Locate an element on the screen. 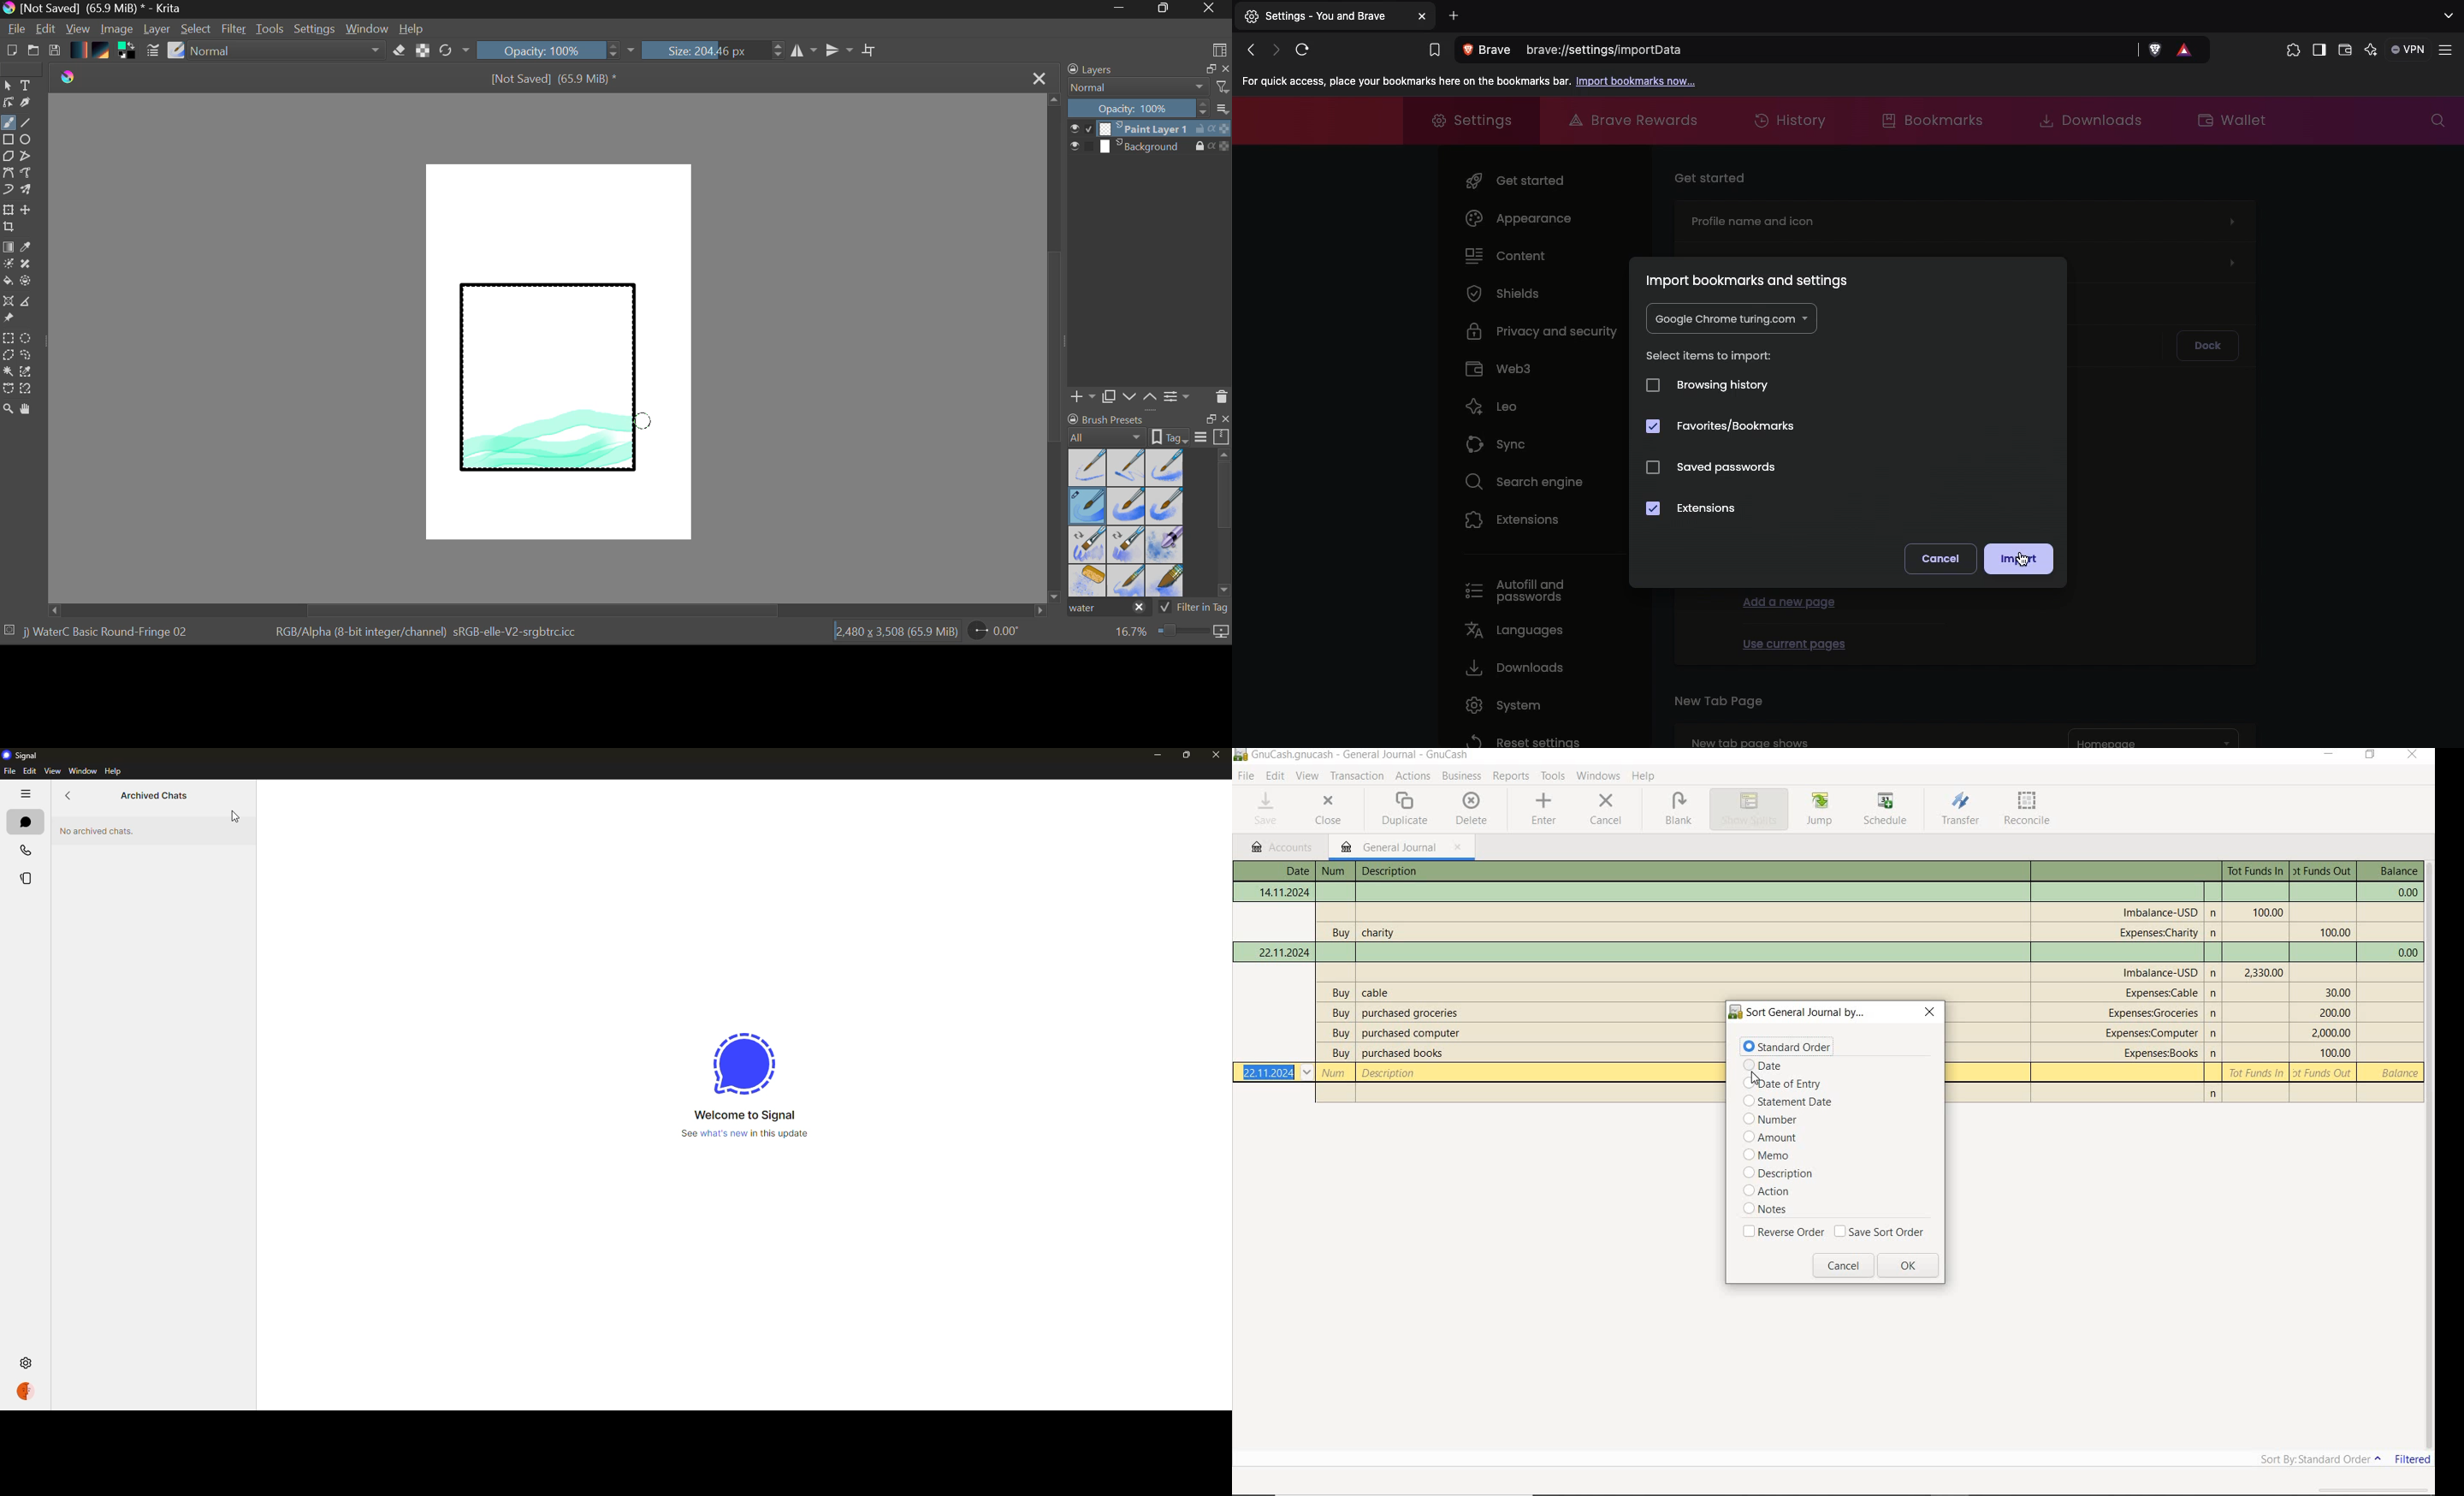 Image resolution: width=2464 pixels, height=1512 pixels. brave://settings/importdata is located at coordinates (1832, 51).